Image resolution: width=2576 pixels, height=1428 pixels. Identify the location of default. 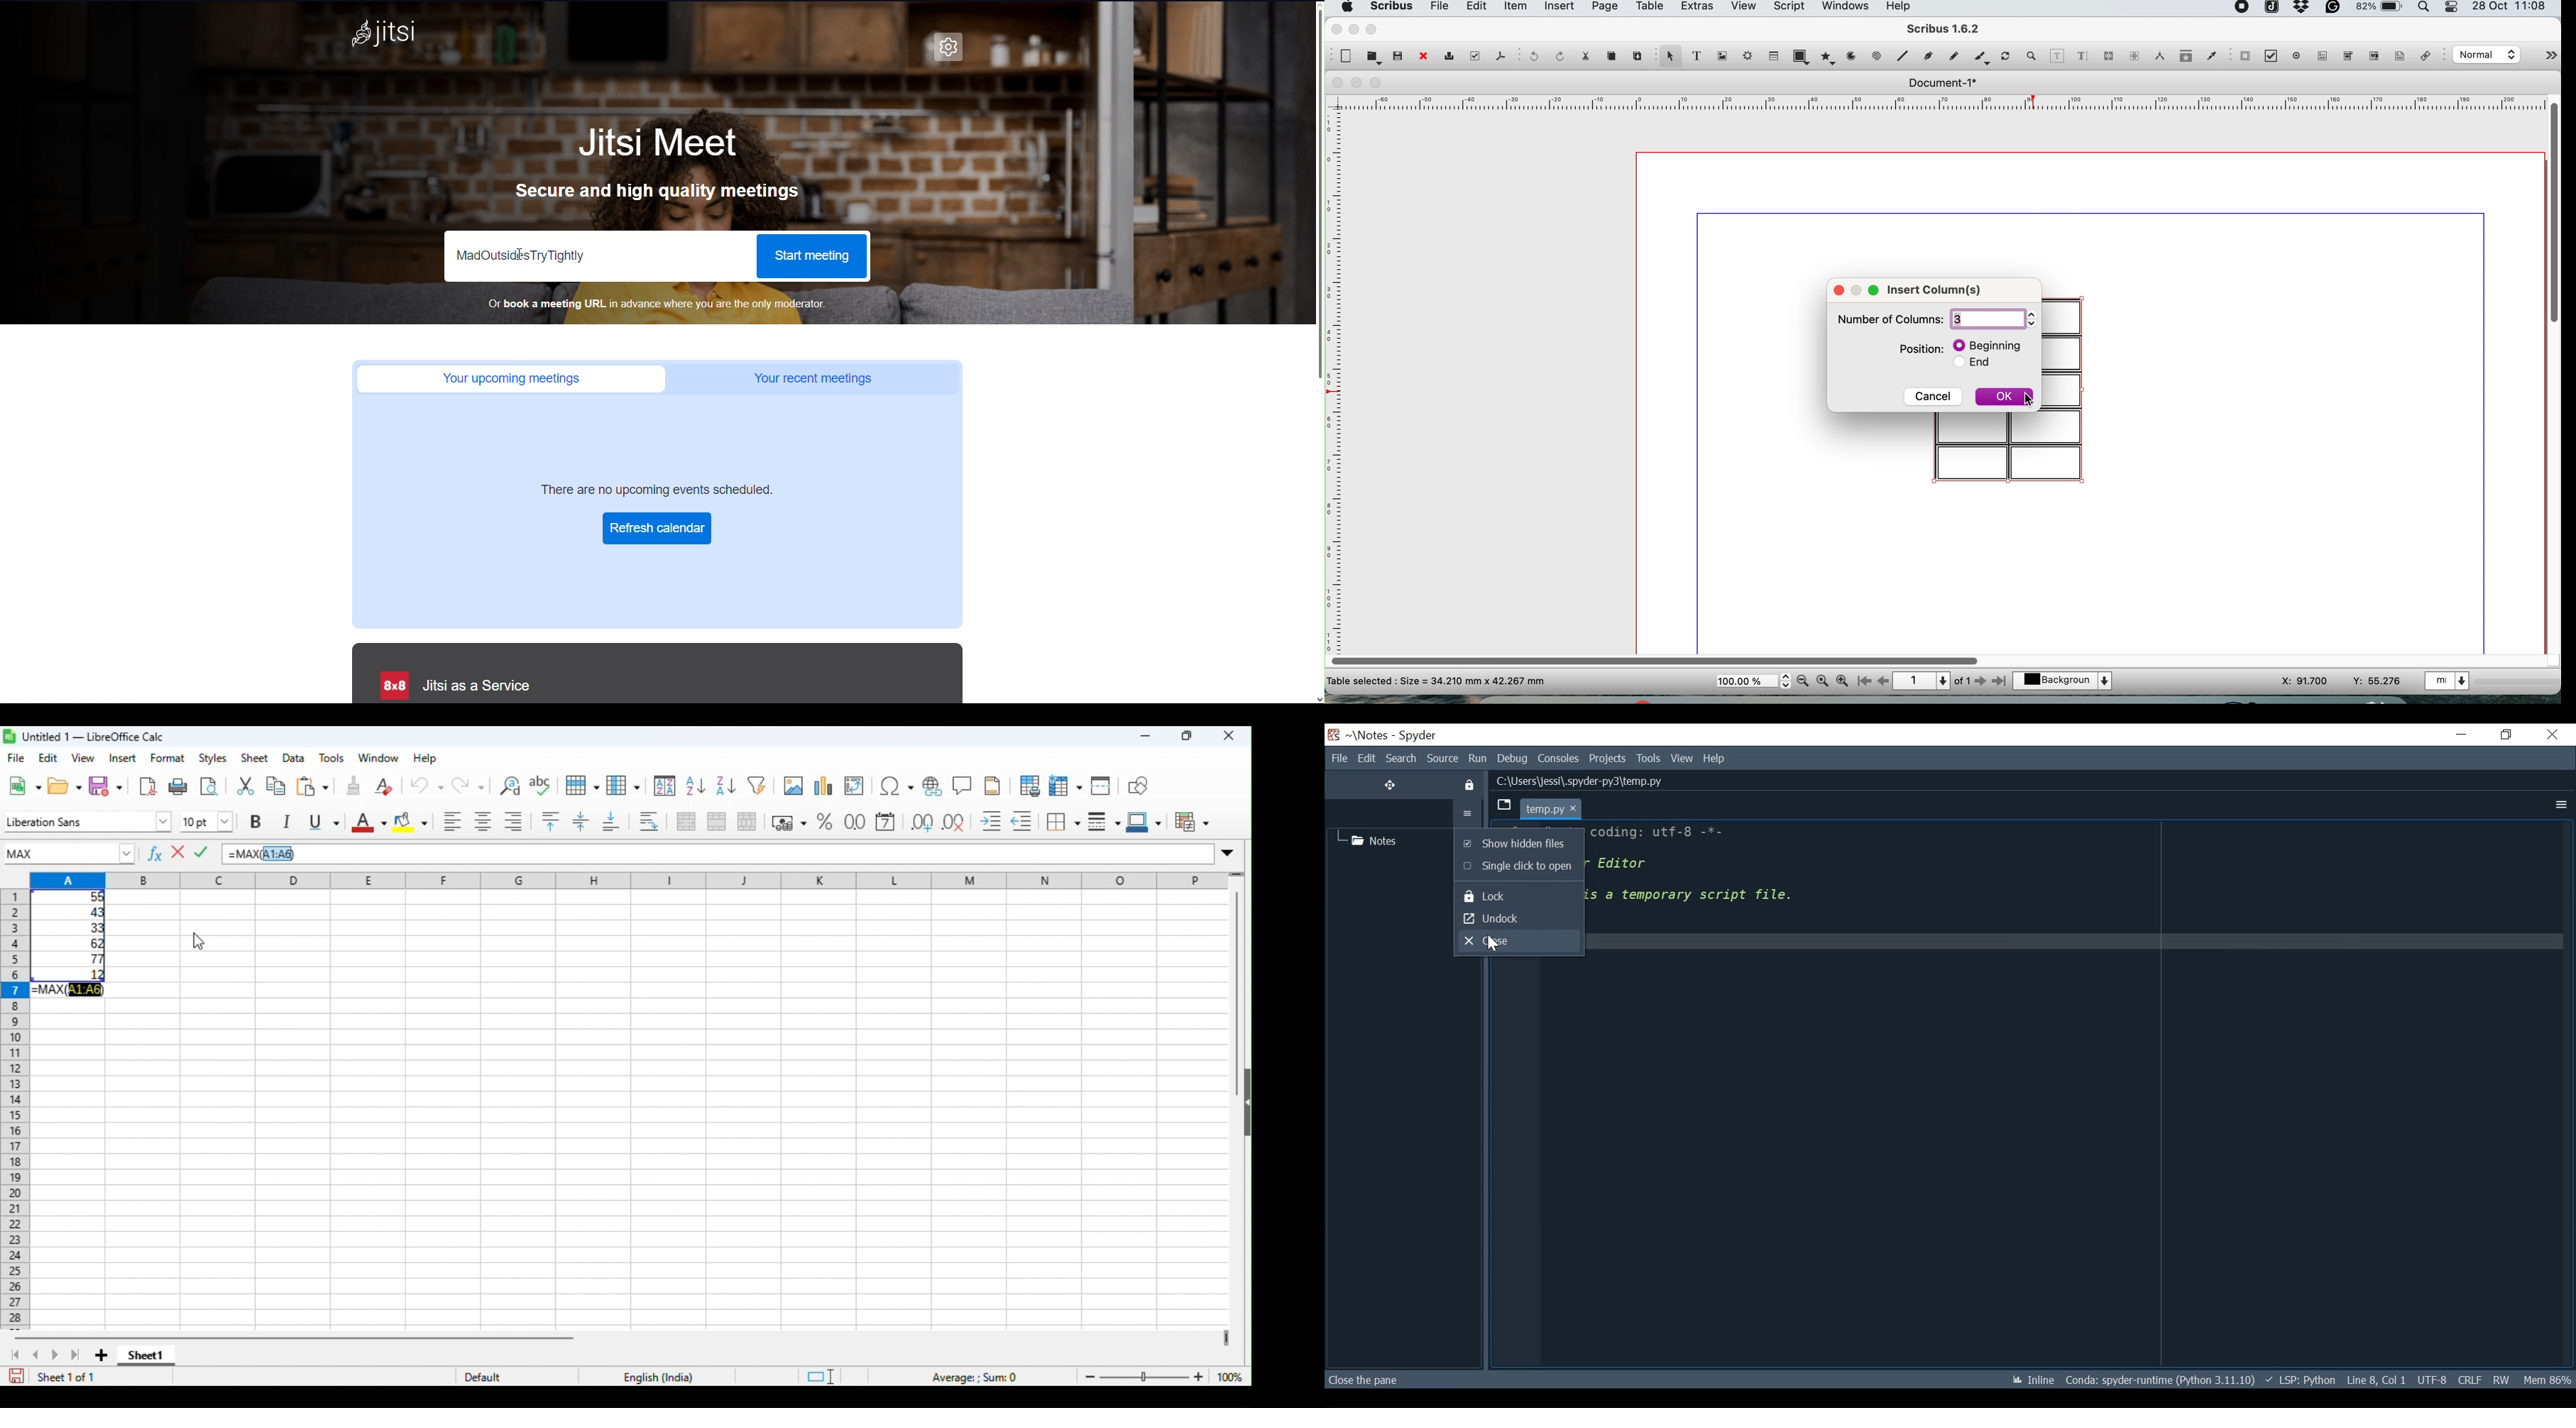
(488, 1377).